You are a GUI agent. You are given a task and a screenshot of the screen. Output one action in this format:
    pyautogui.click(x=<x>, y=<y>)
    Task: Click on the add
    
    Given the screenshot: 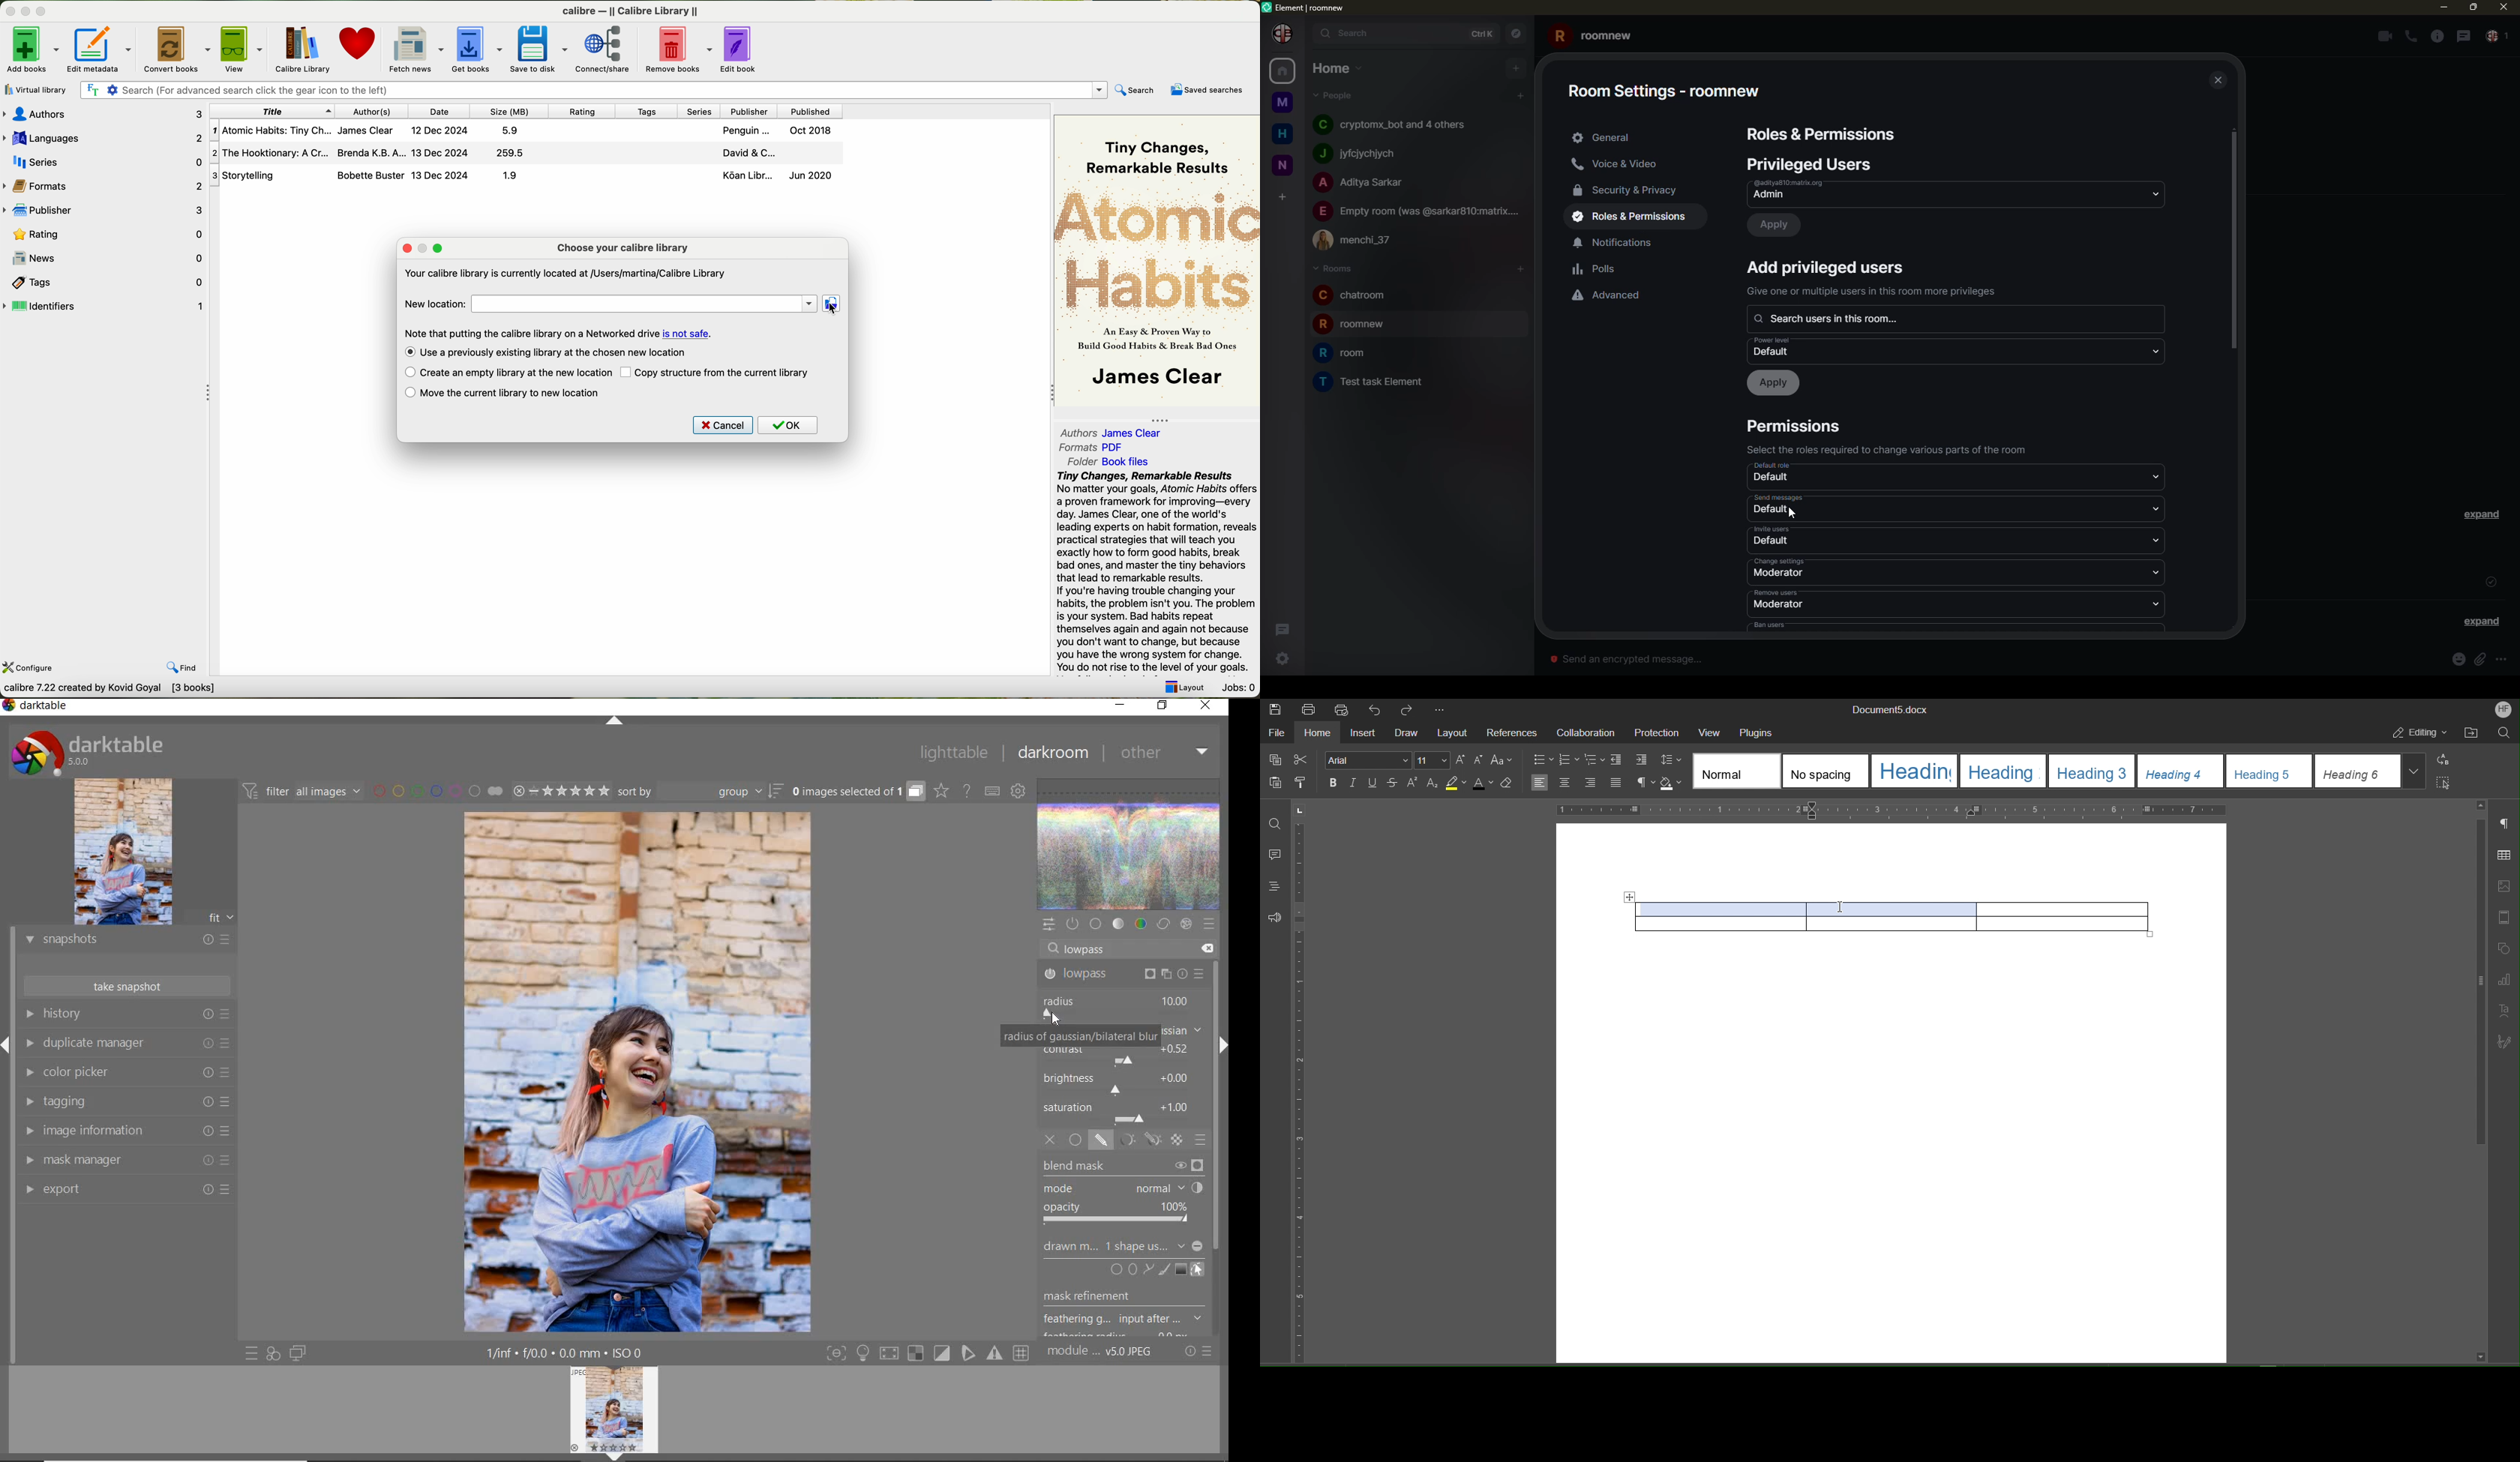 What is the action you would take?
    pyautogui.click(x=1284, y=195)
    